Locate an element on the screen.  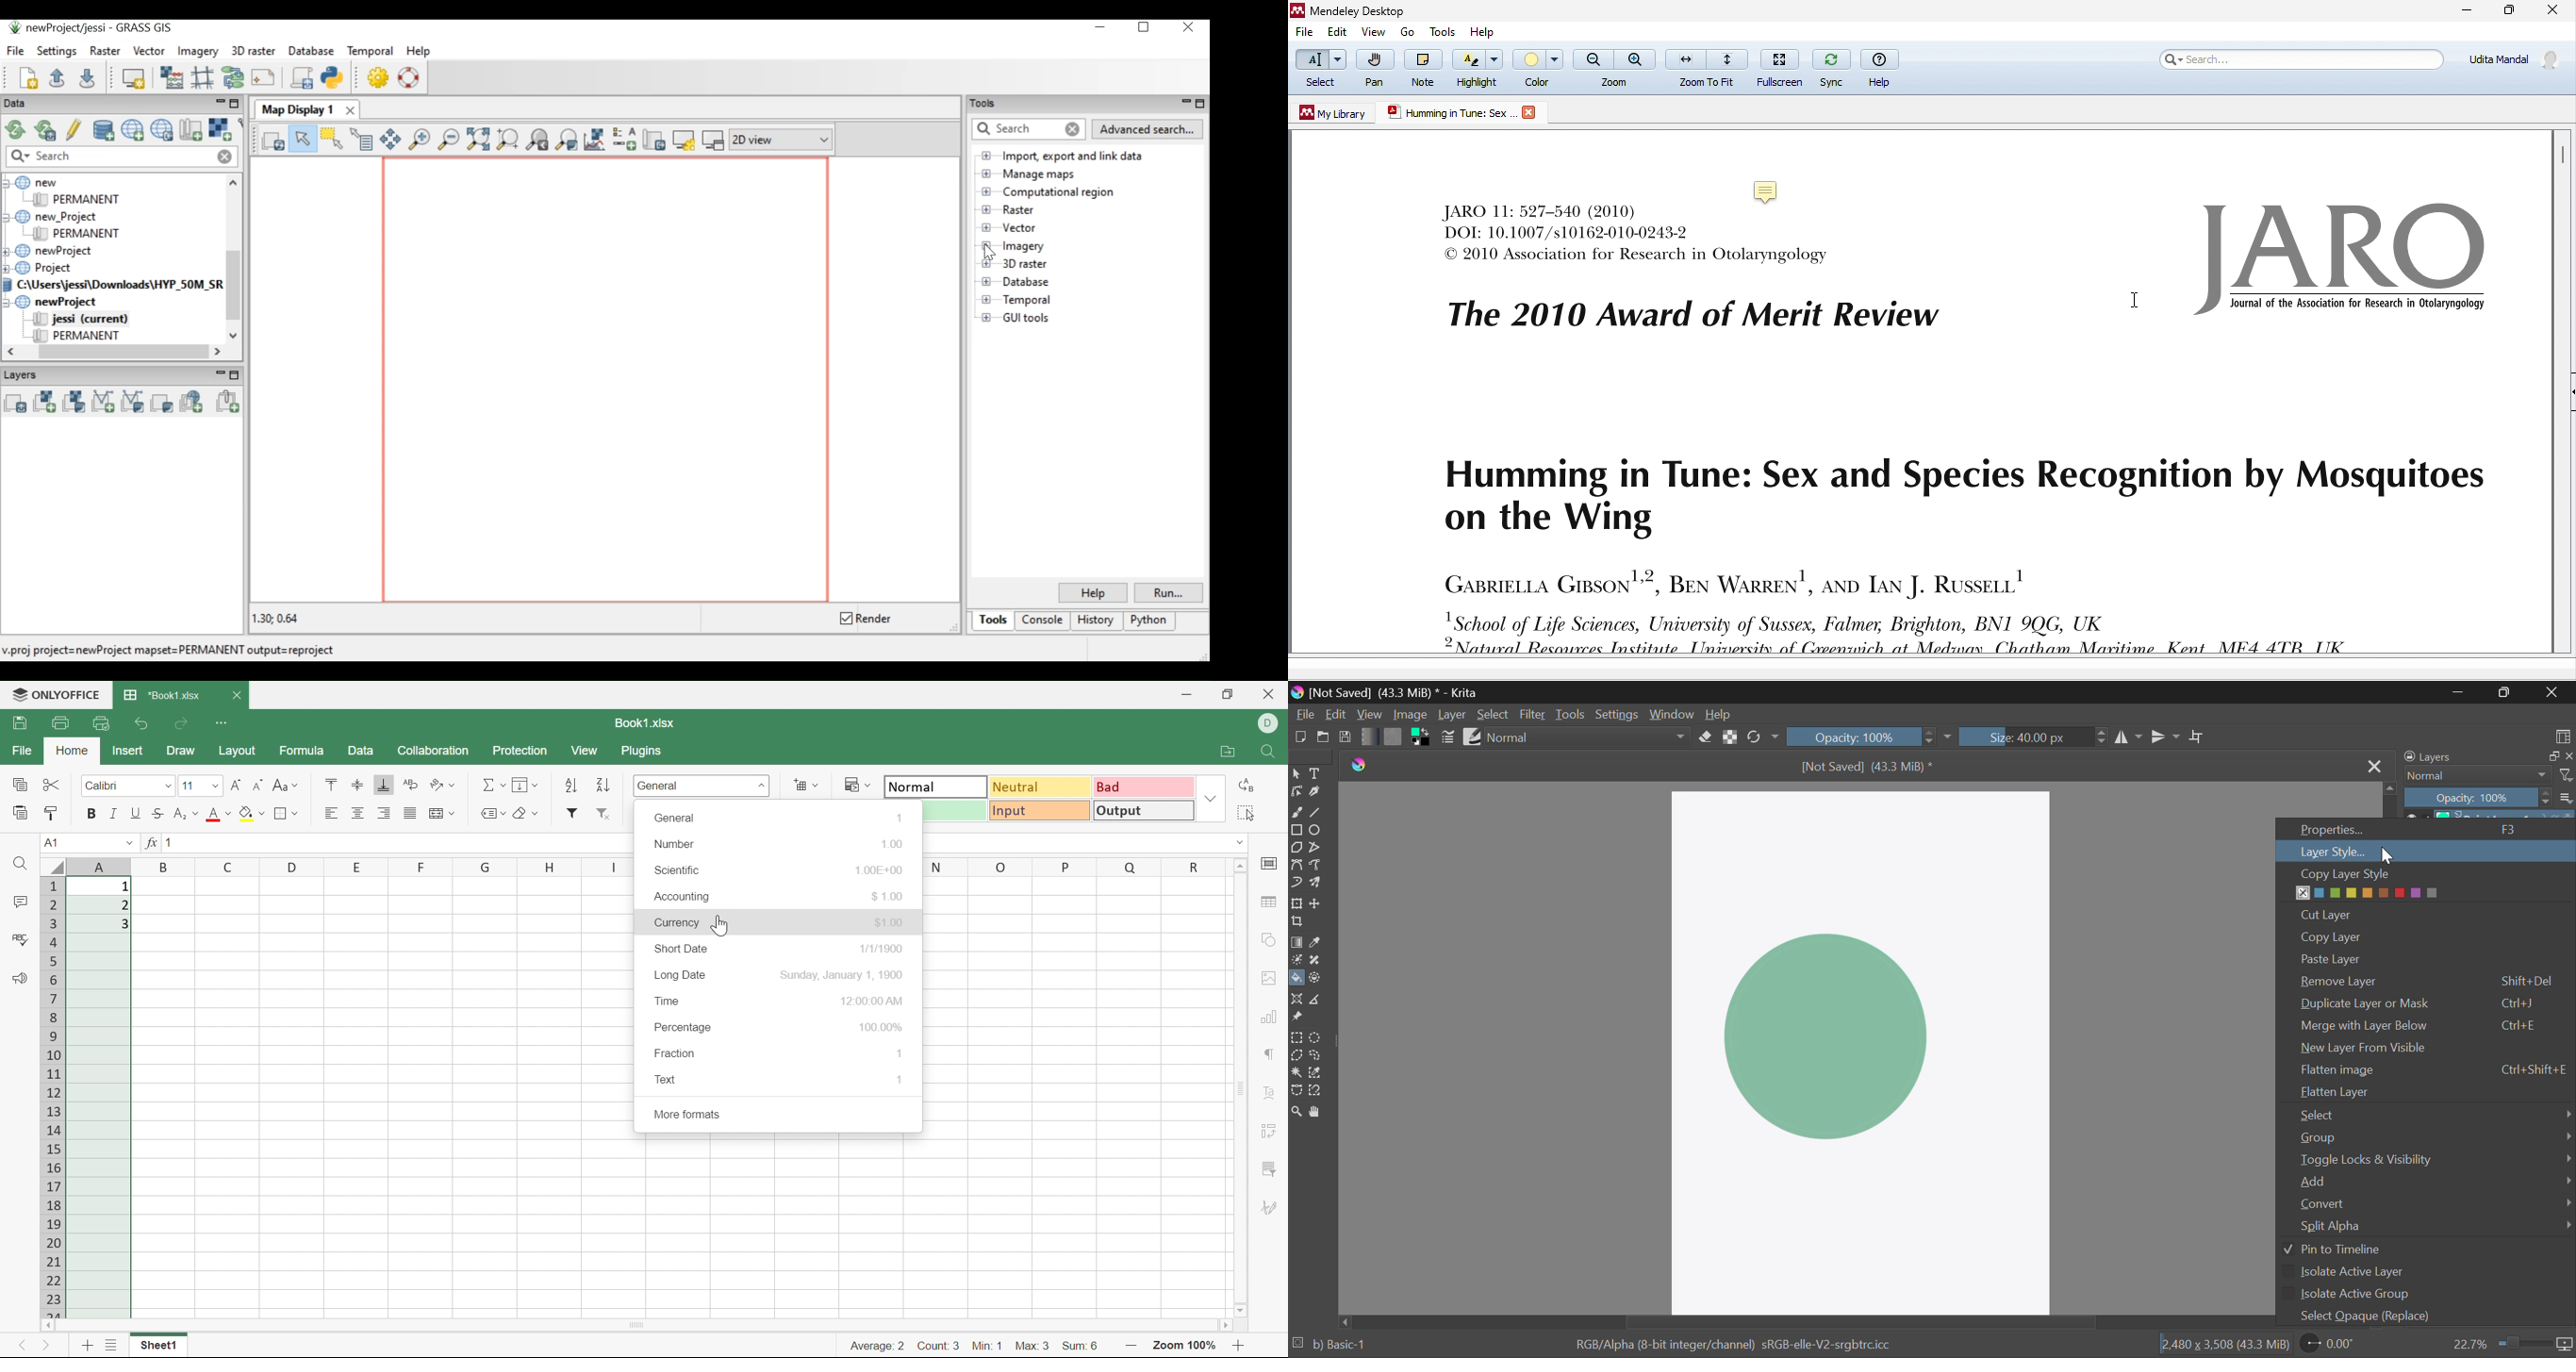
Copy Layer is located at coordinates (2428, 937).